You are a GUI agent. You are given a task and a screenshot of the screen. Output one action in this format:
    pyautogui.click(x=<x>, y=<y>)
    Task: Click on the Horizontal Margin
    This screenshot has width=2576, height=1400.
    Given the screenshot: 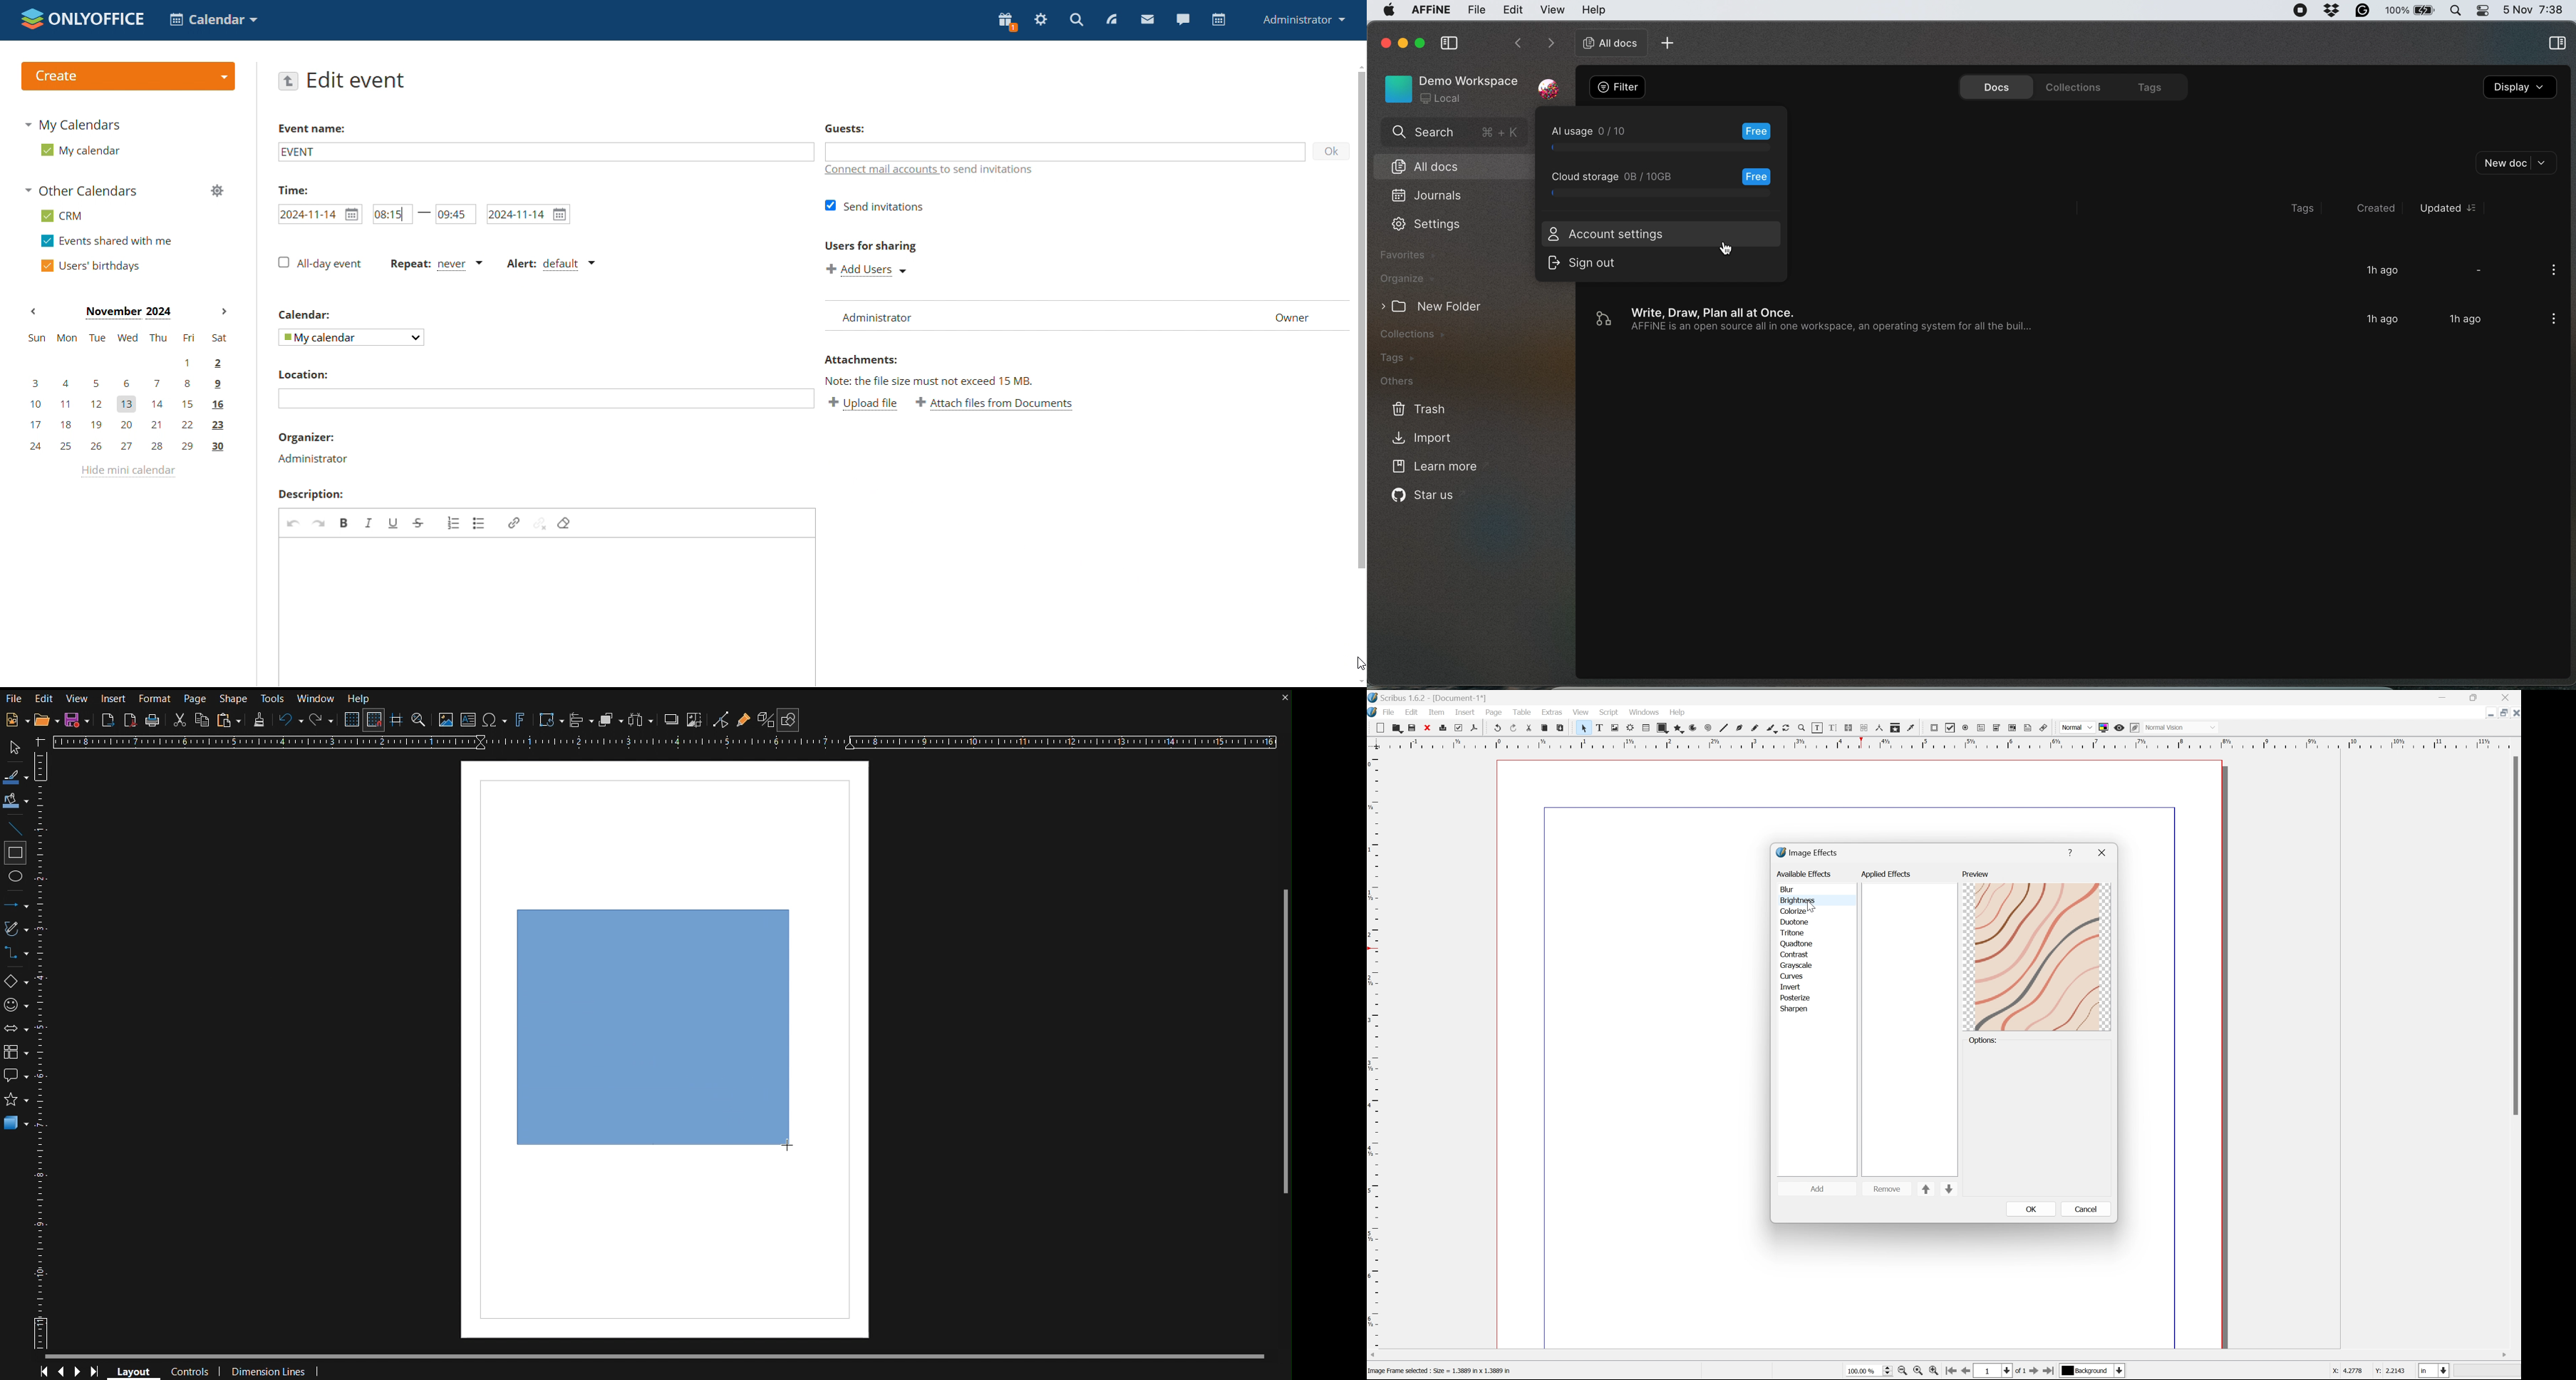 What is the action you would take?
    pyautogui.click(x=1943, y=746)
    